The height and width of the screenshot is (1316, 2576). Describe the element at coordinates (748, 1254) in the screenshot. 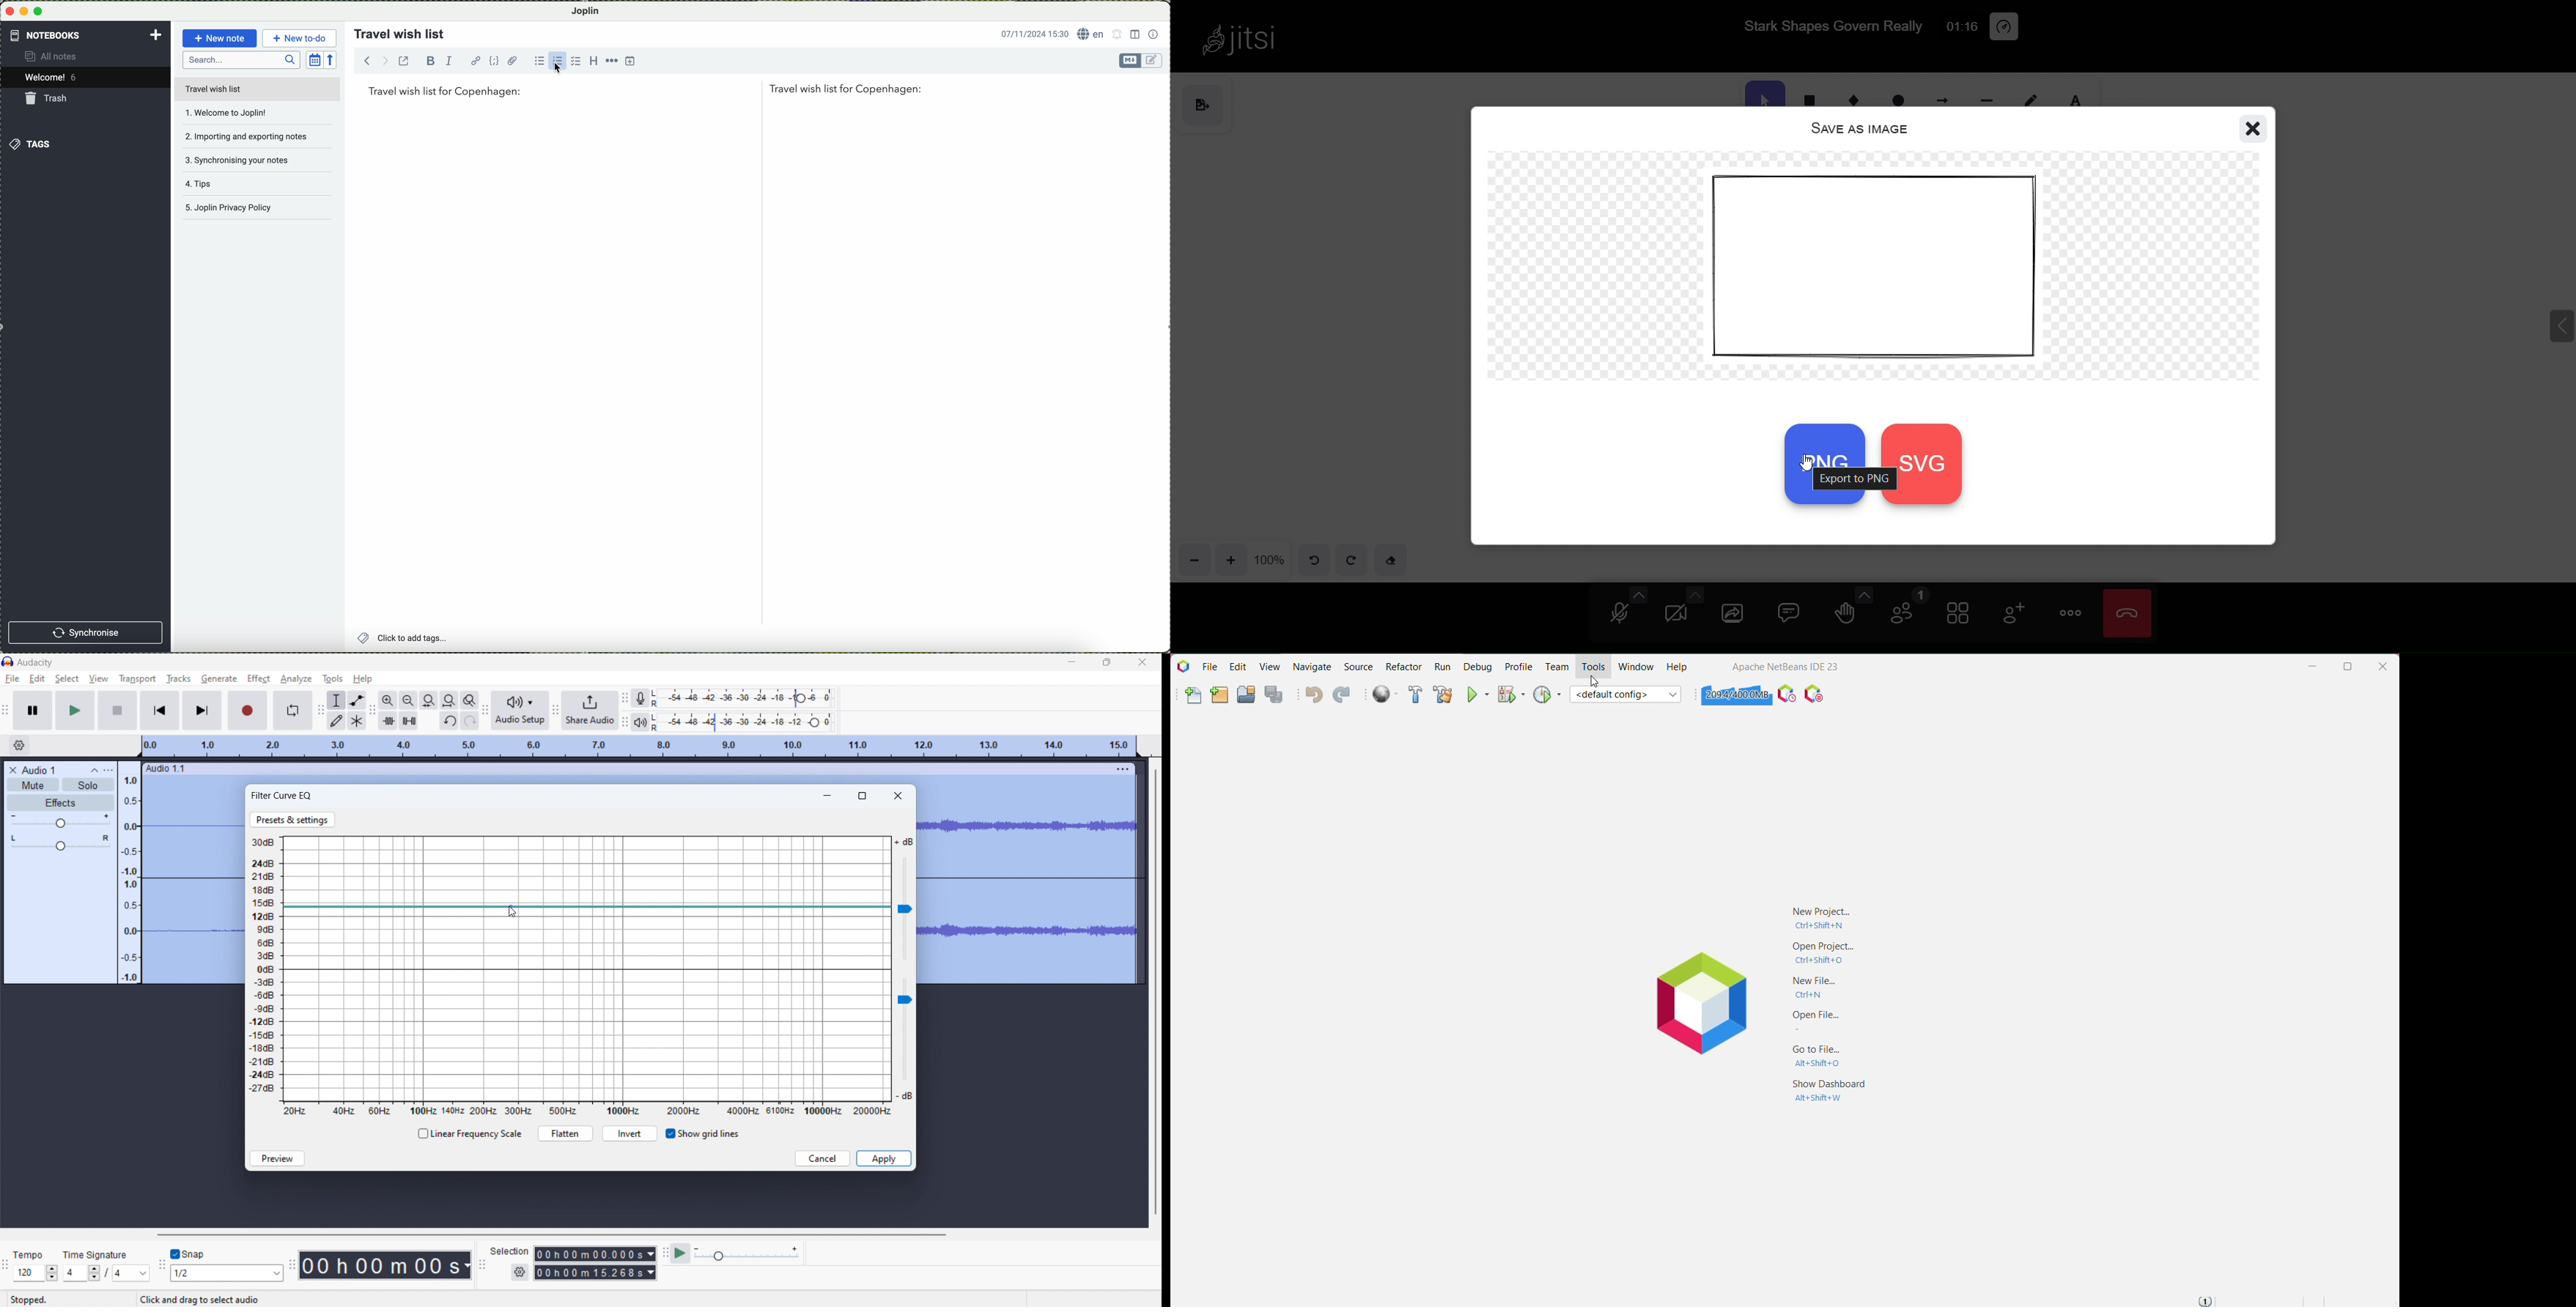

I see `playback speed` at that location.